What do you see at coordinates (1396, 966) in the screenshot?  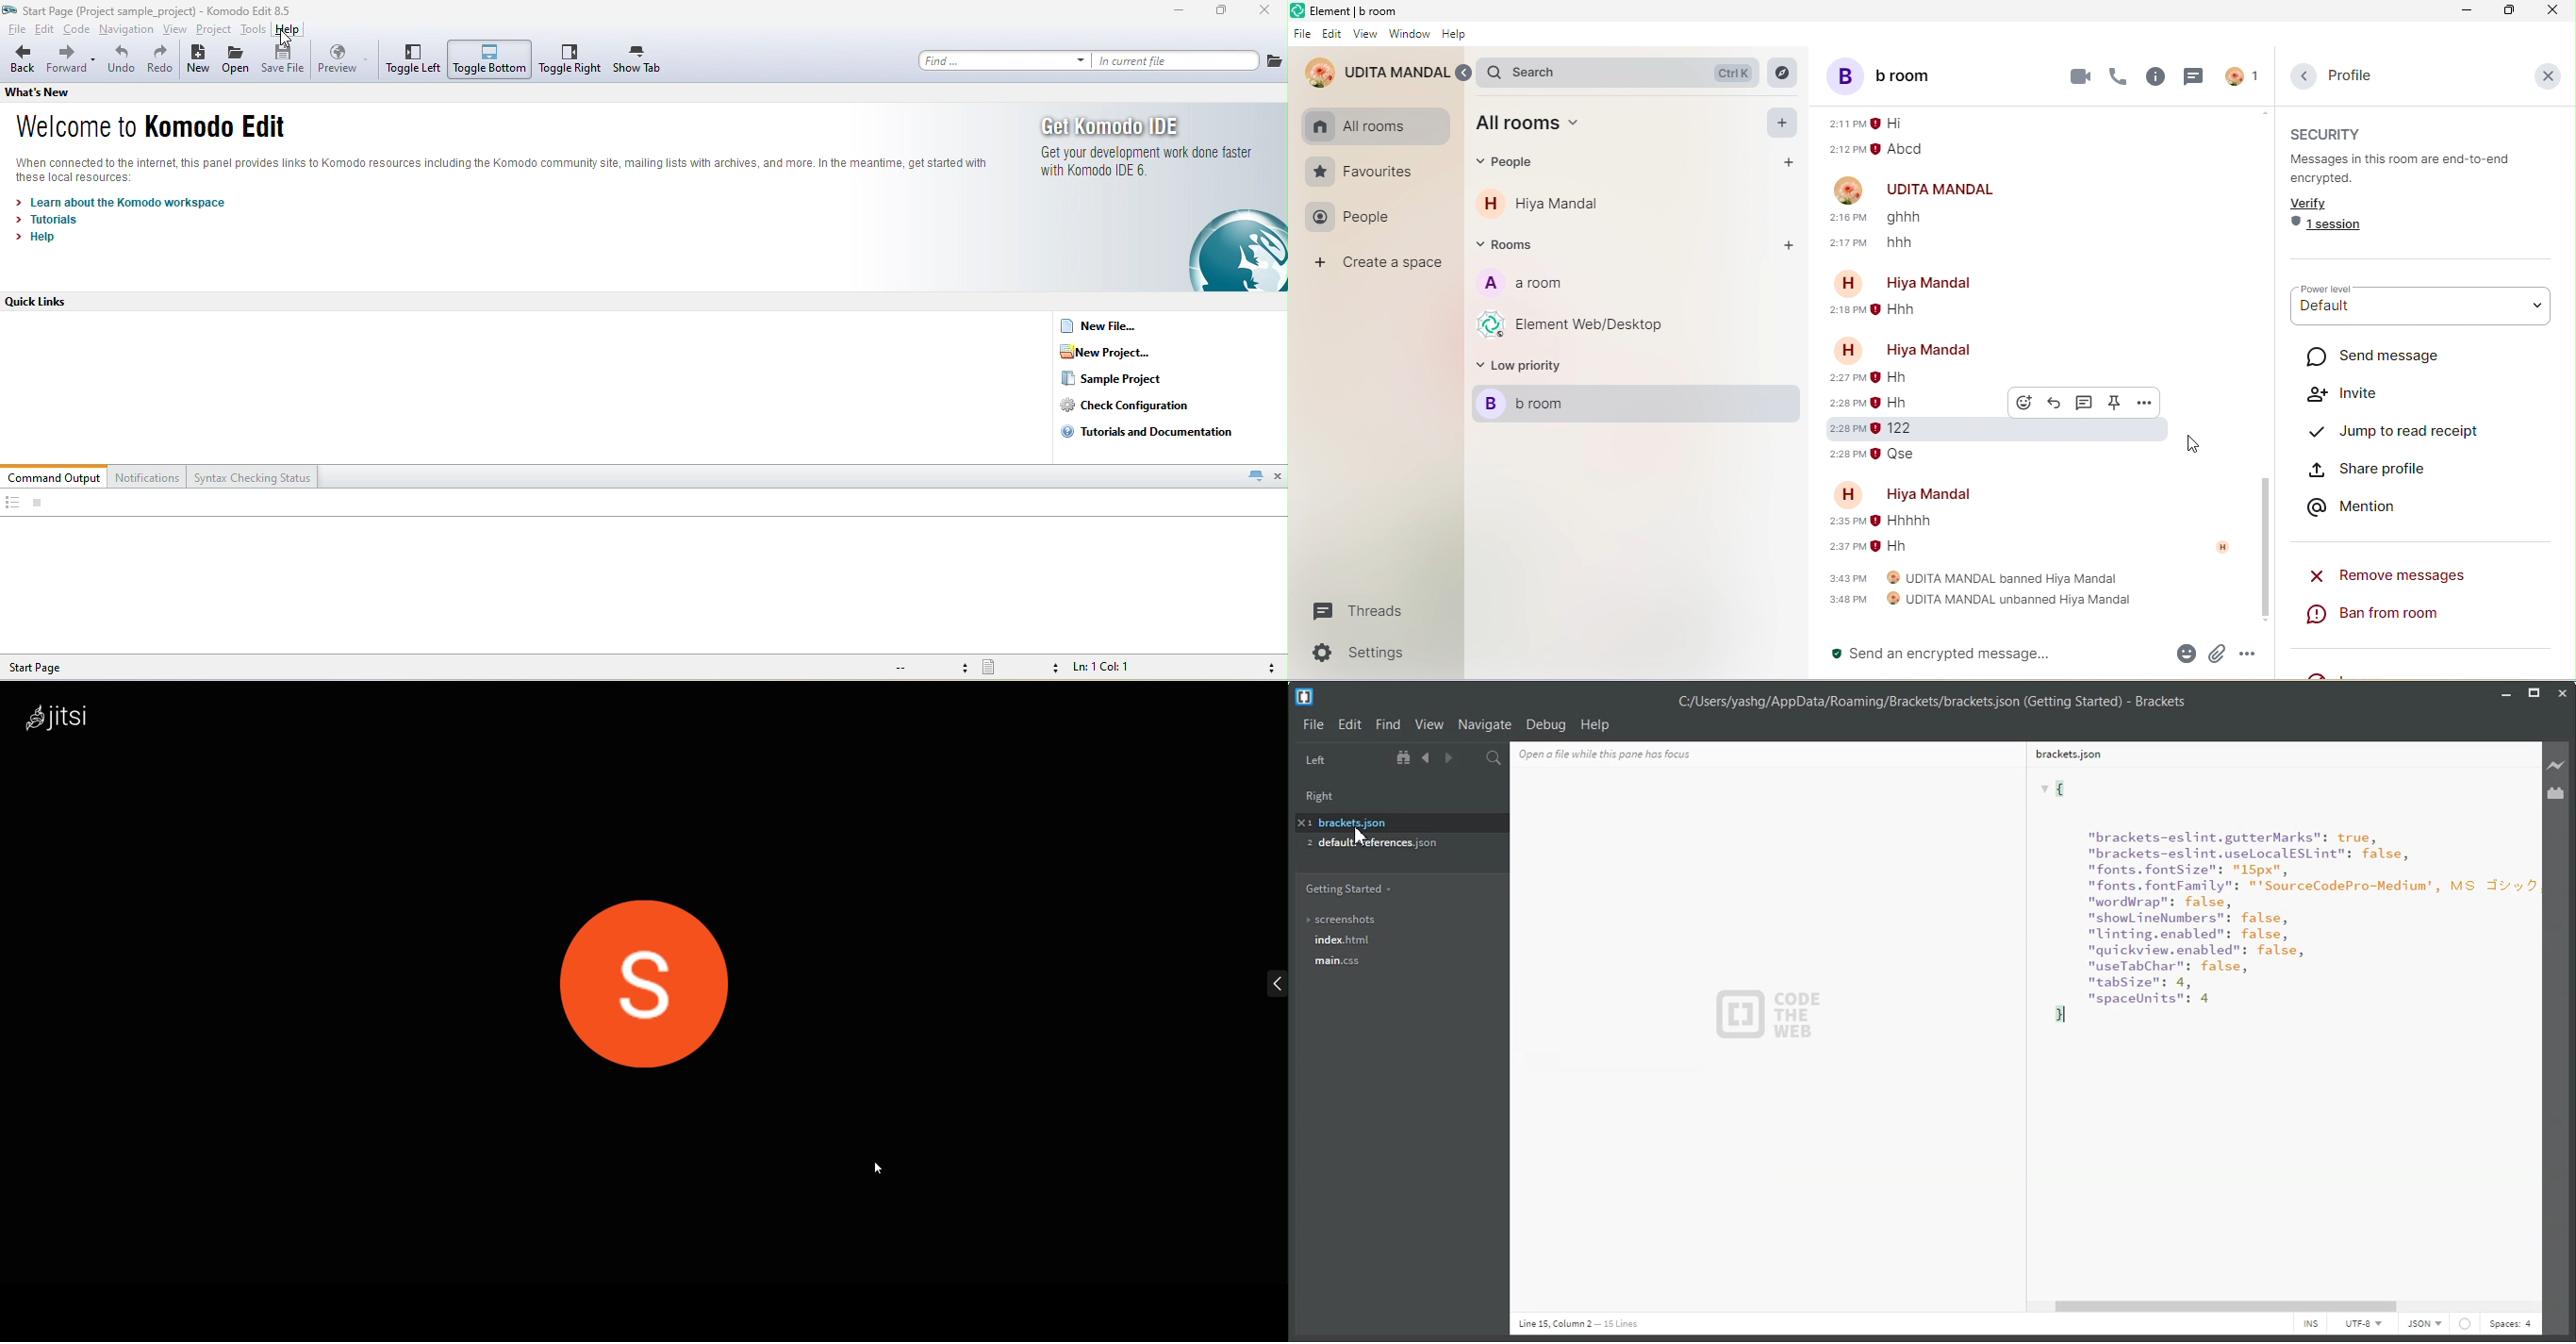 I see `main.css` at bounding box center [1396, 966].